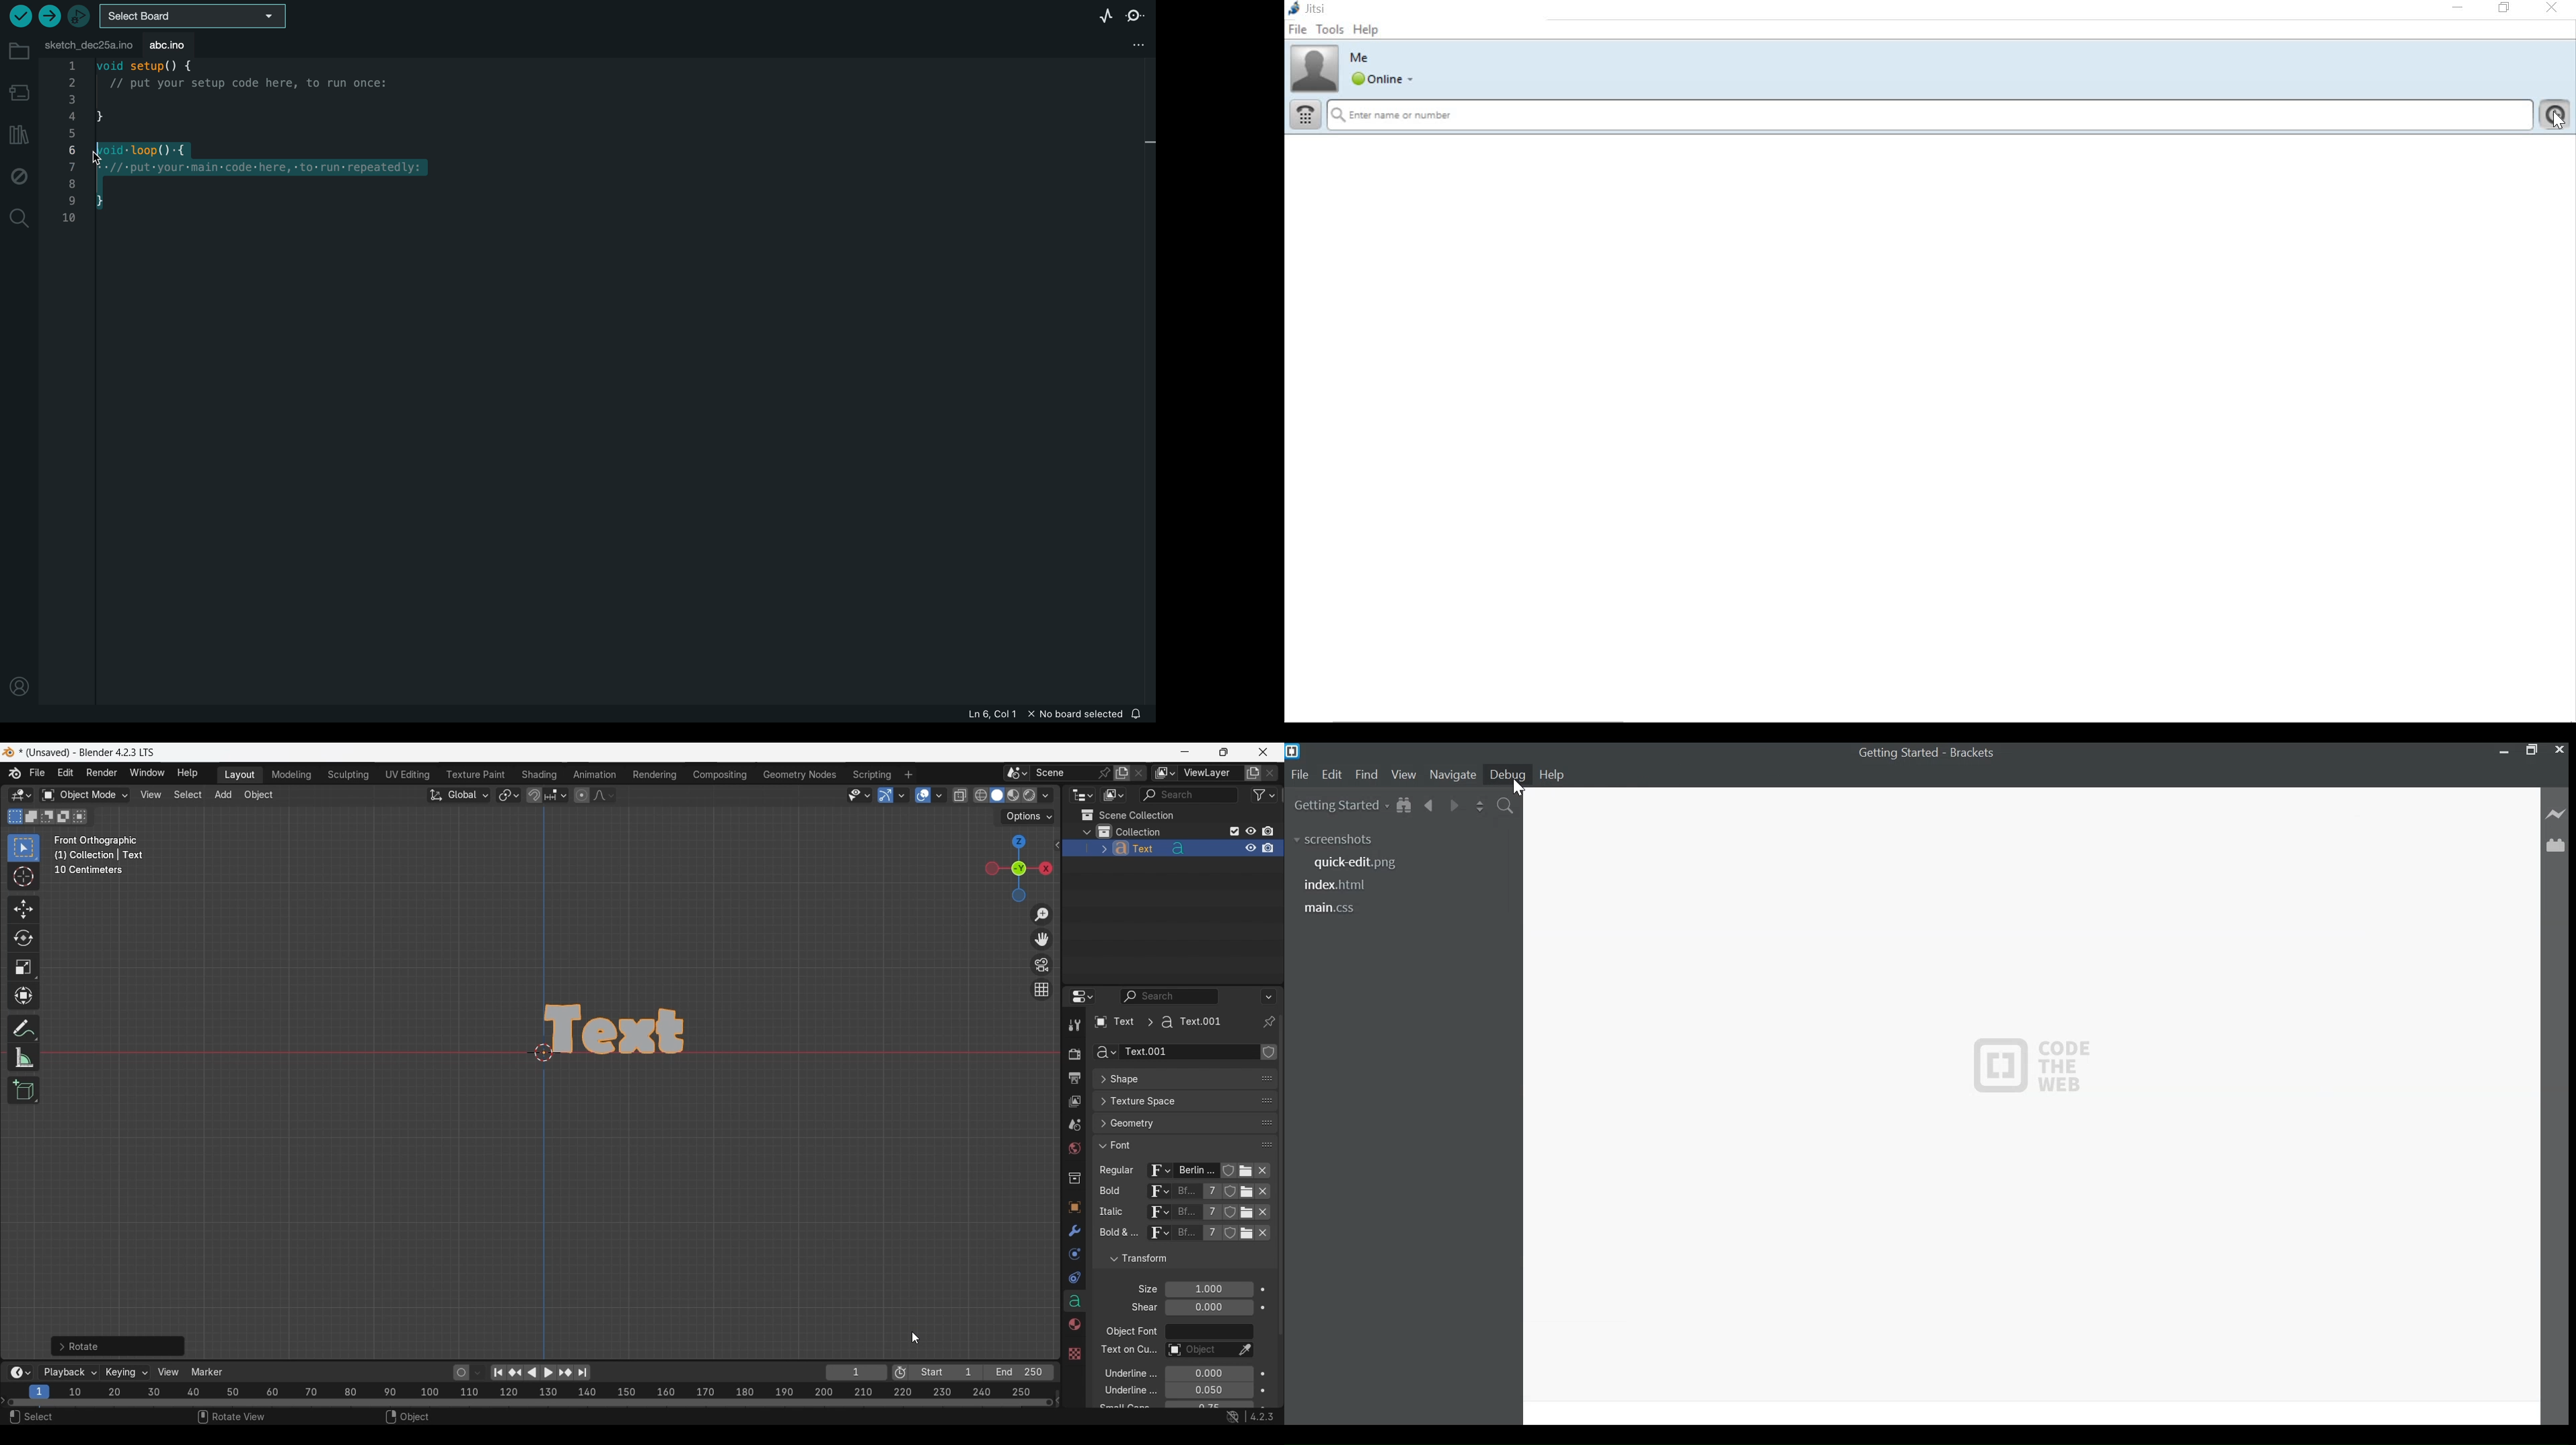  I want to click on Subtract existing selection, so click(48, 817).